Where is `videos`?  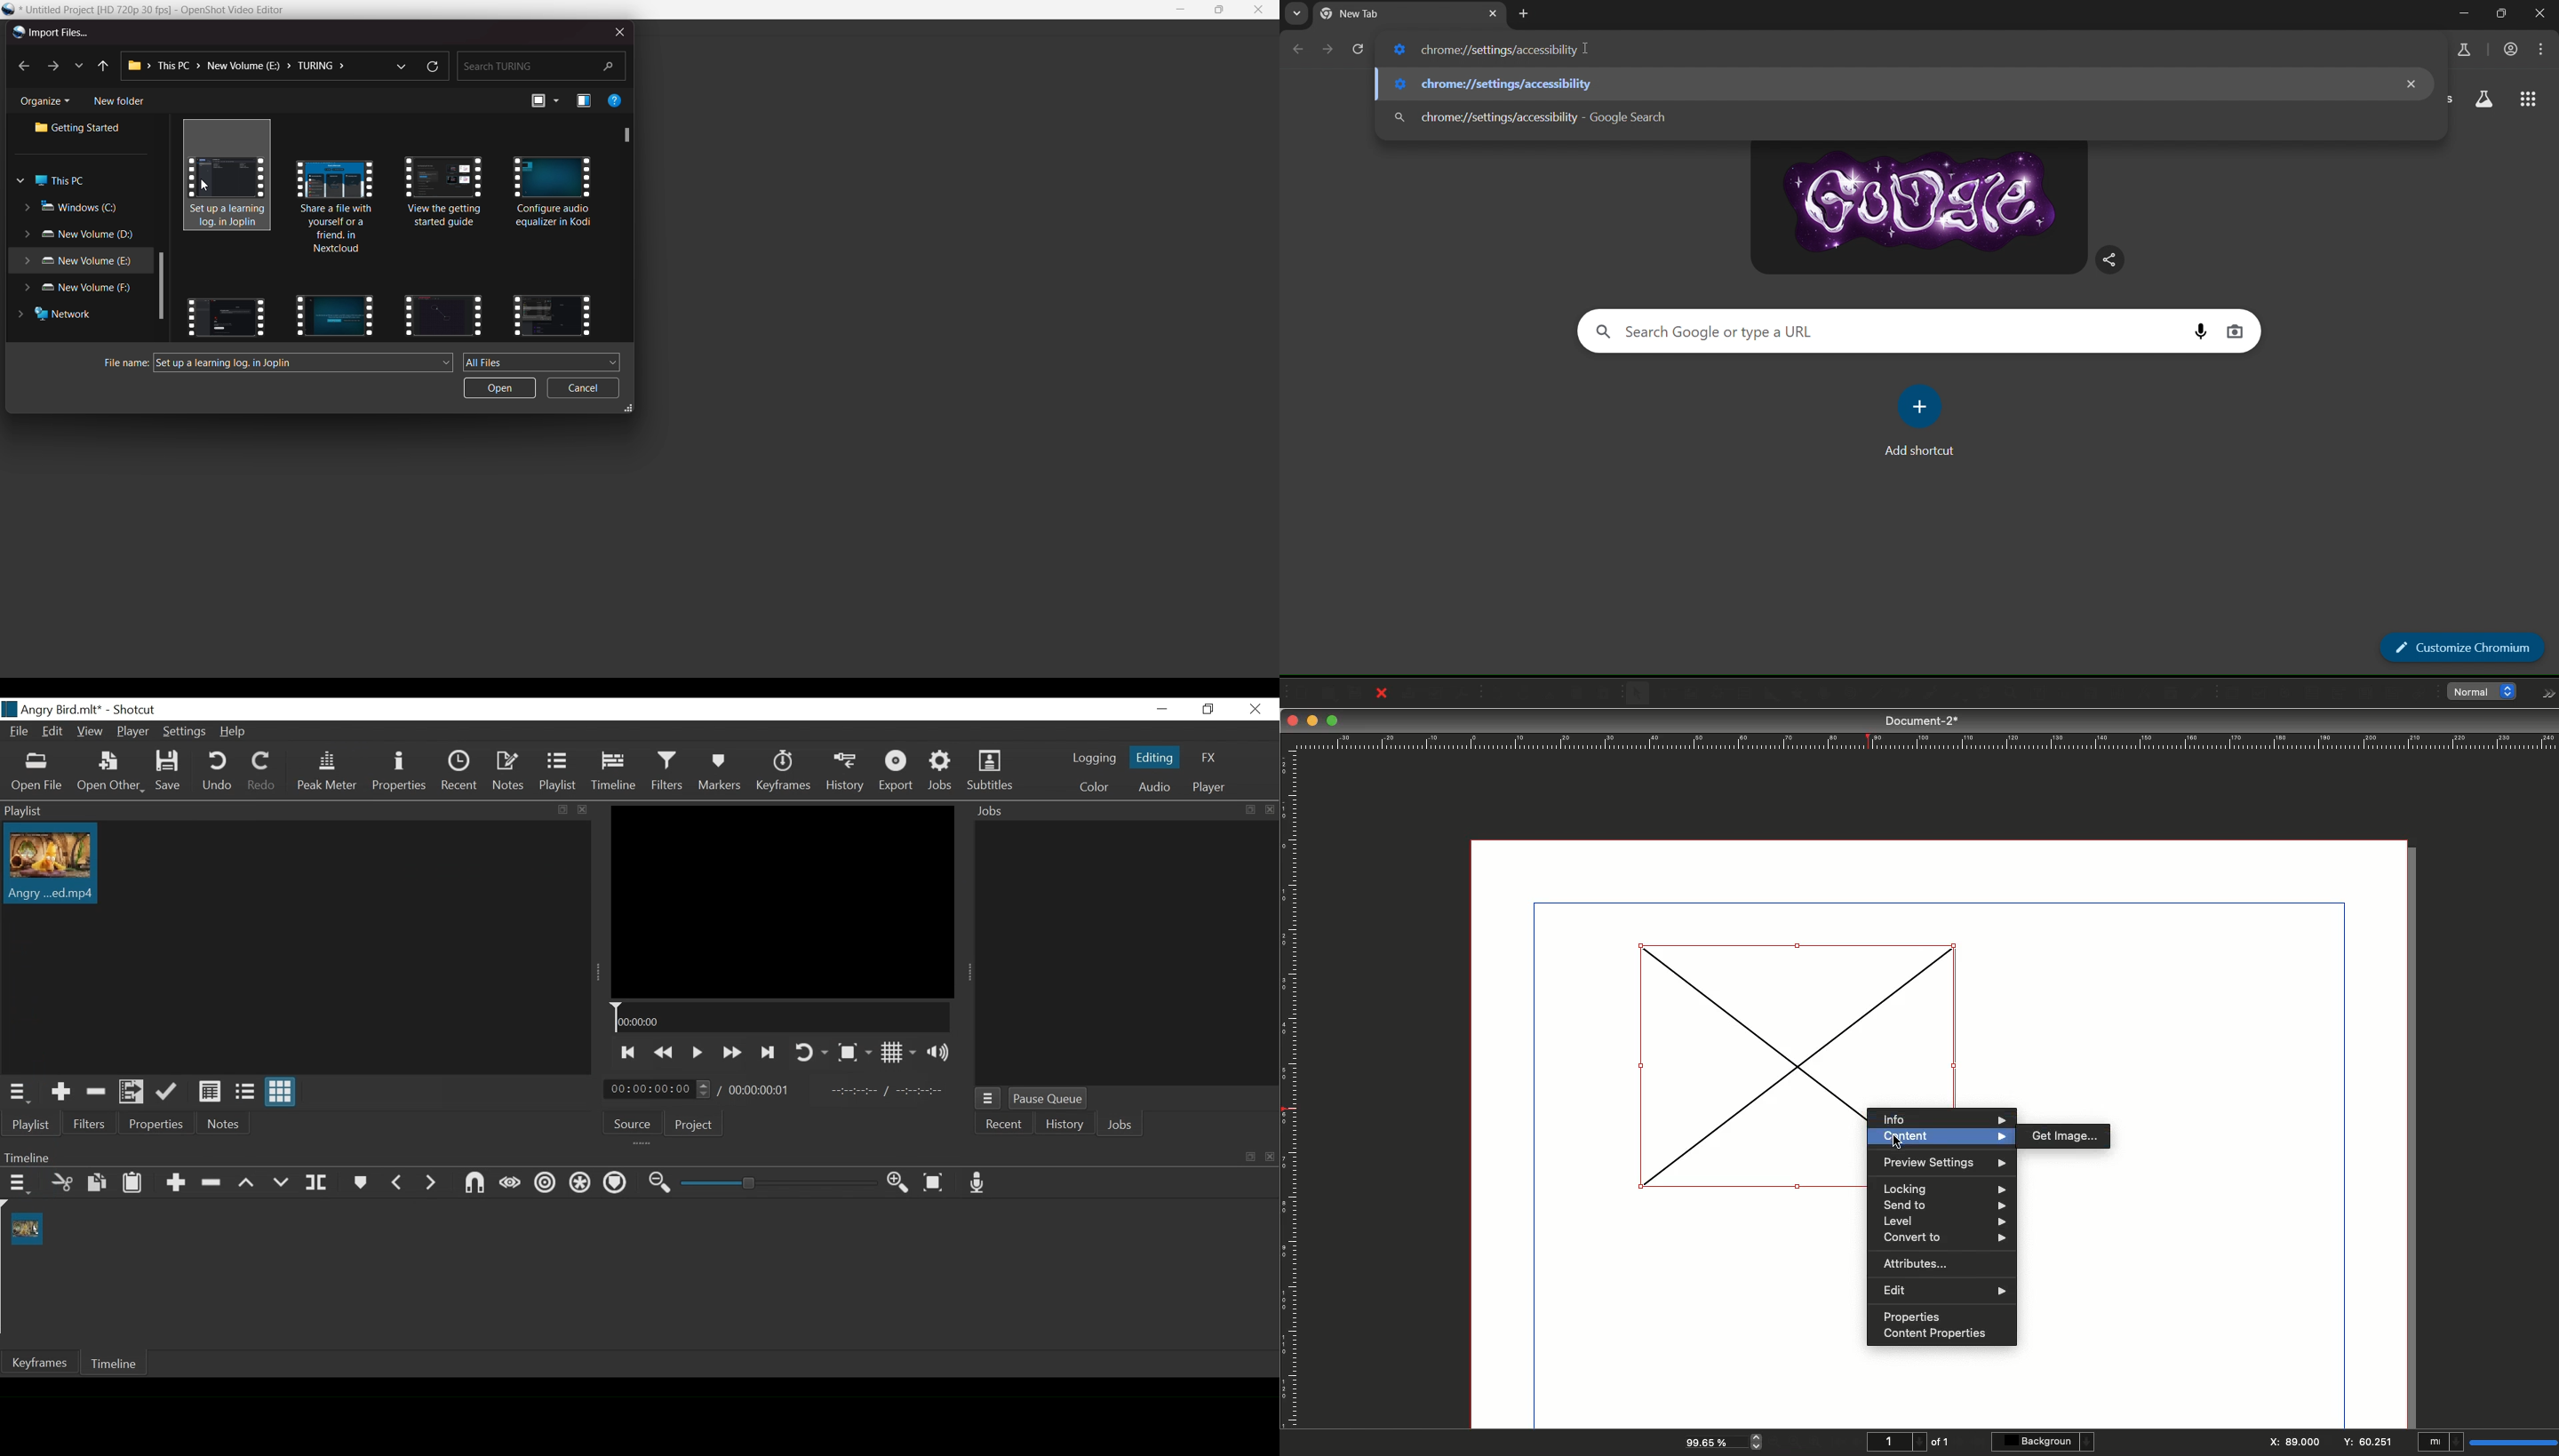
videos is located at coordinates (444, 313).